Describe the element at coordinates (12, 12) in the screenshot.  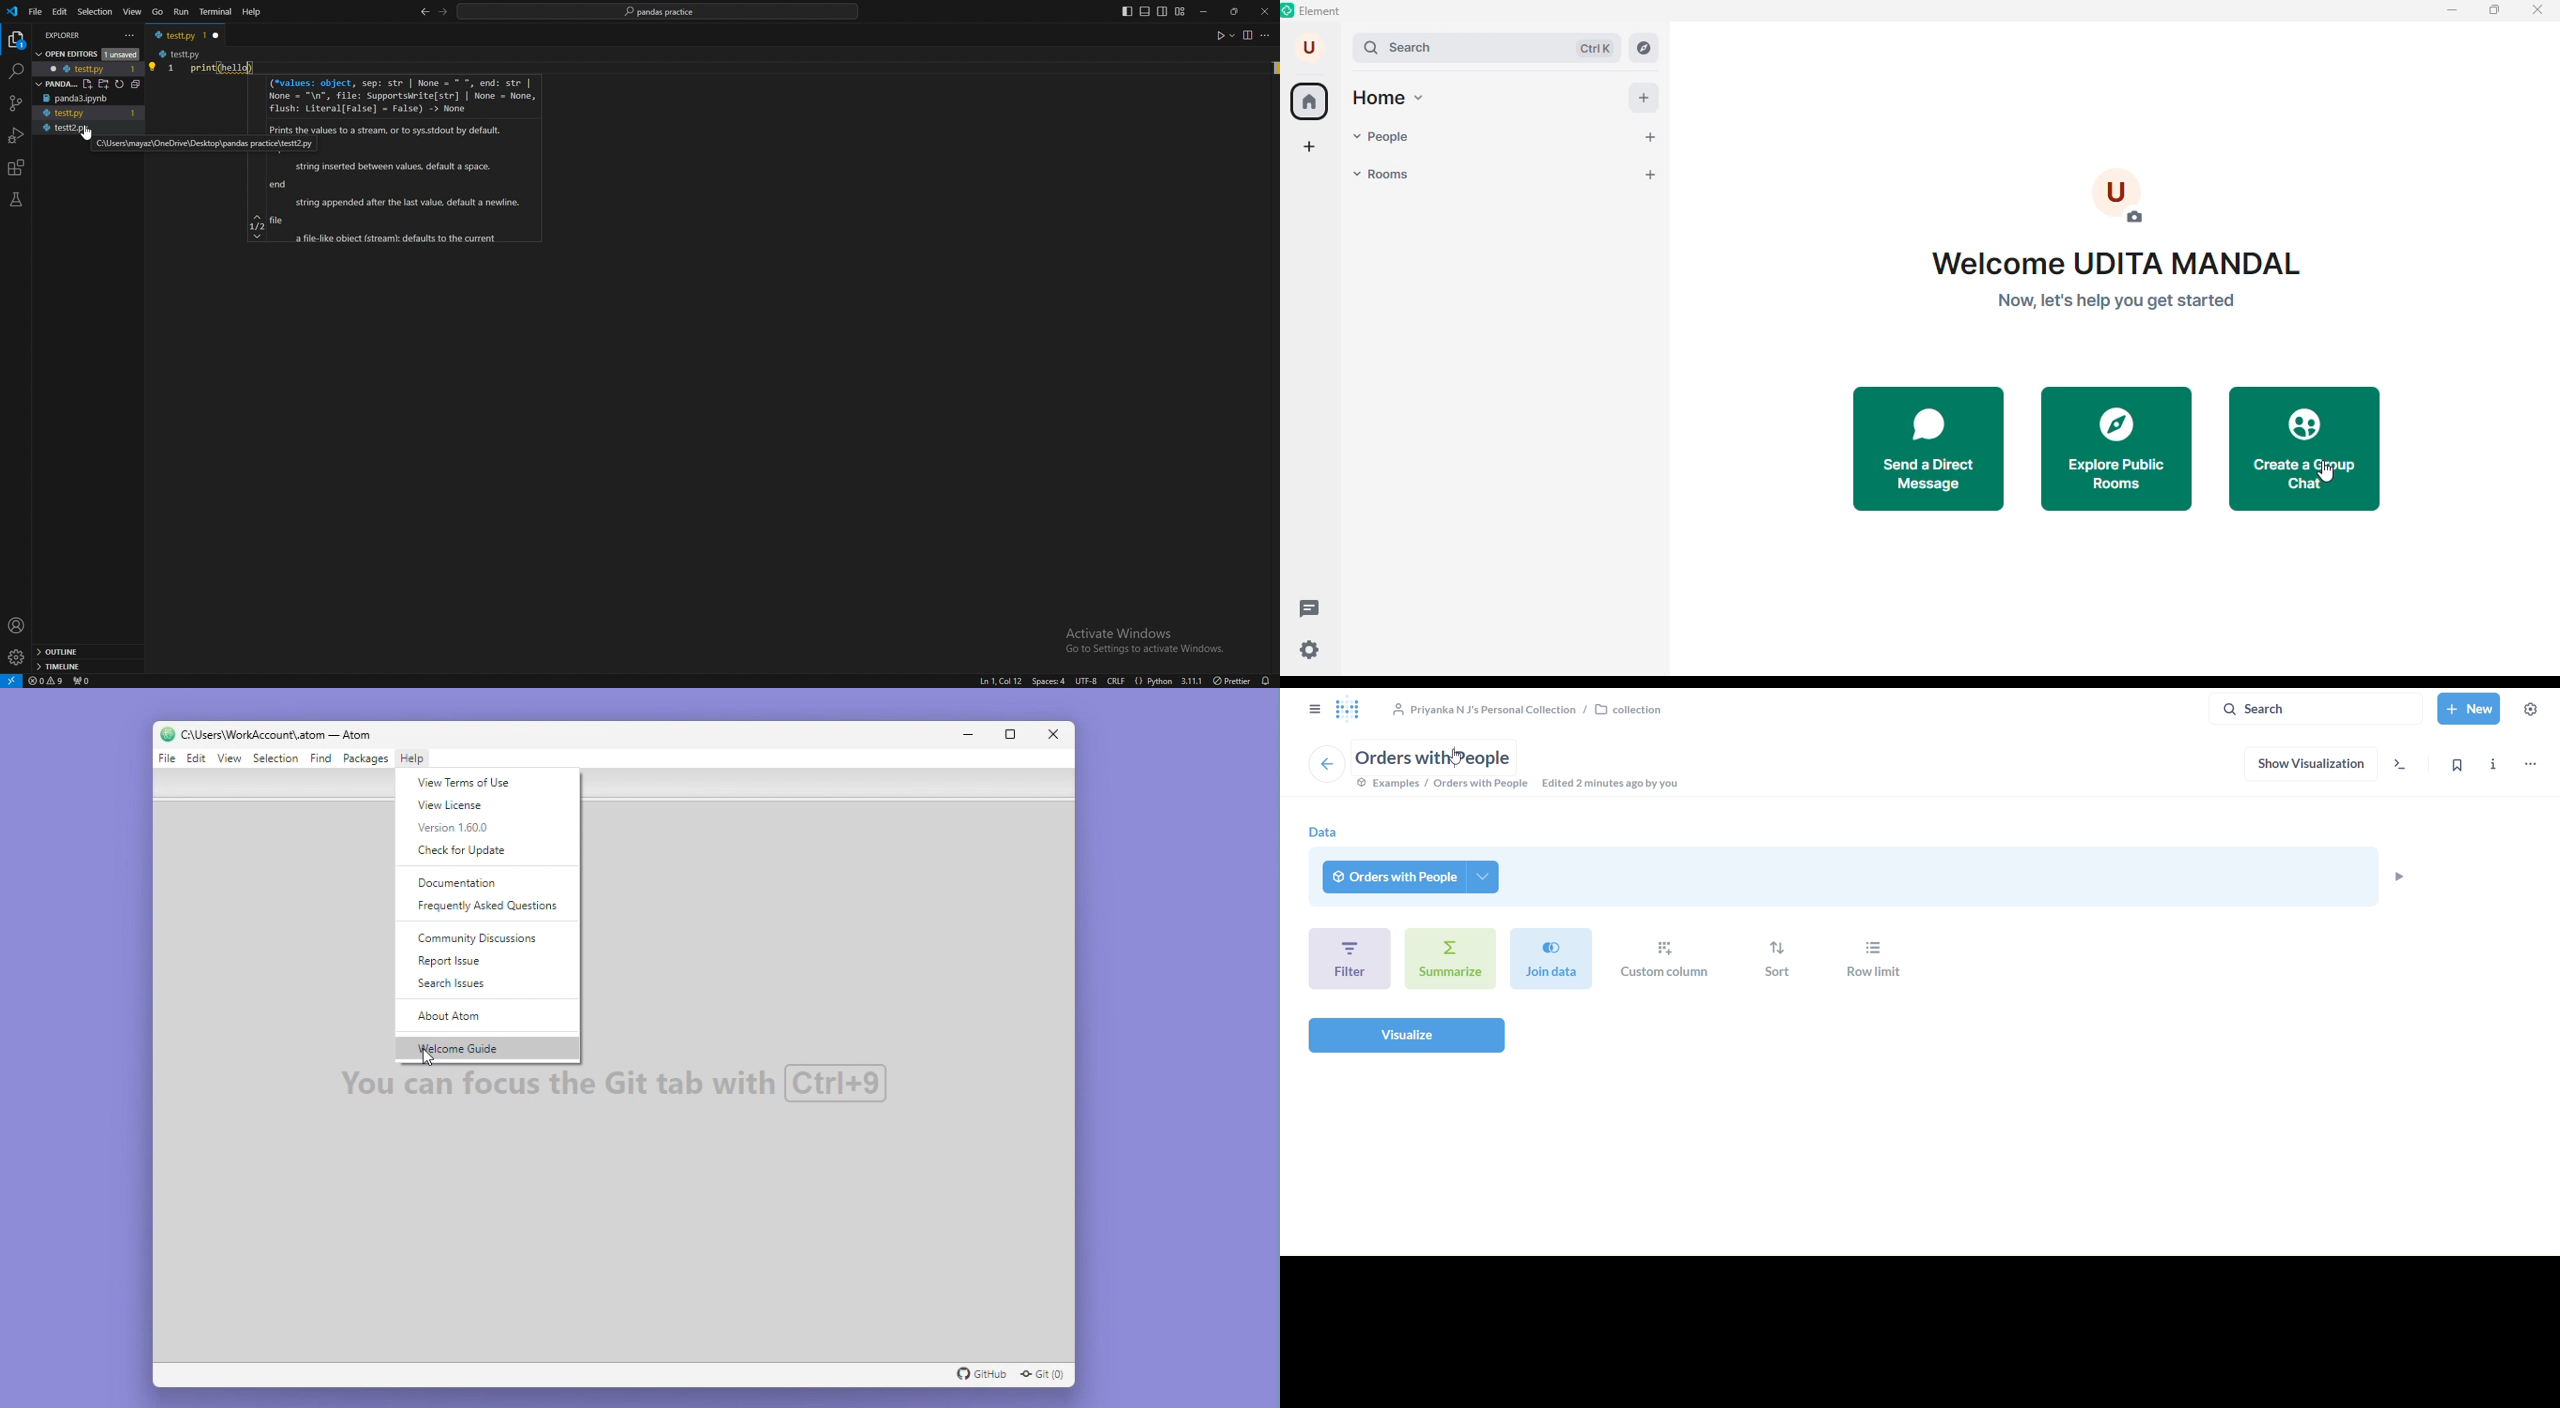
I see `vscode logo` at that location.